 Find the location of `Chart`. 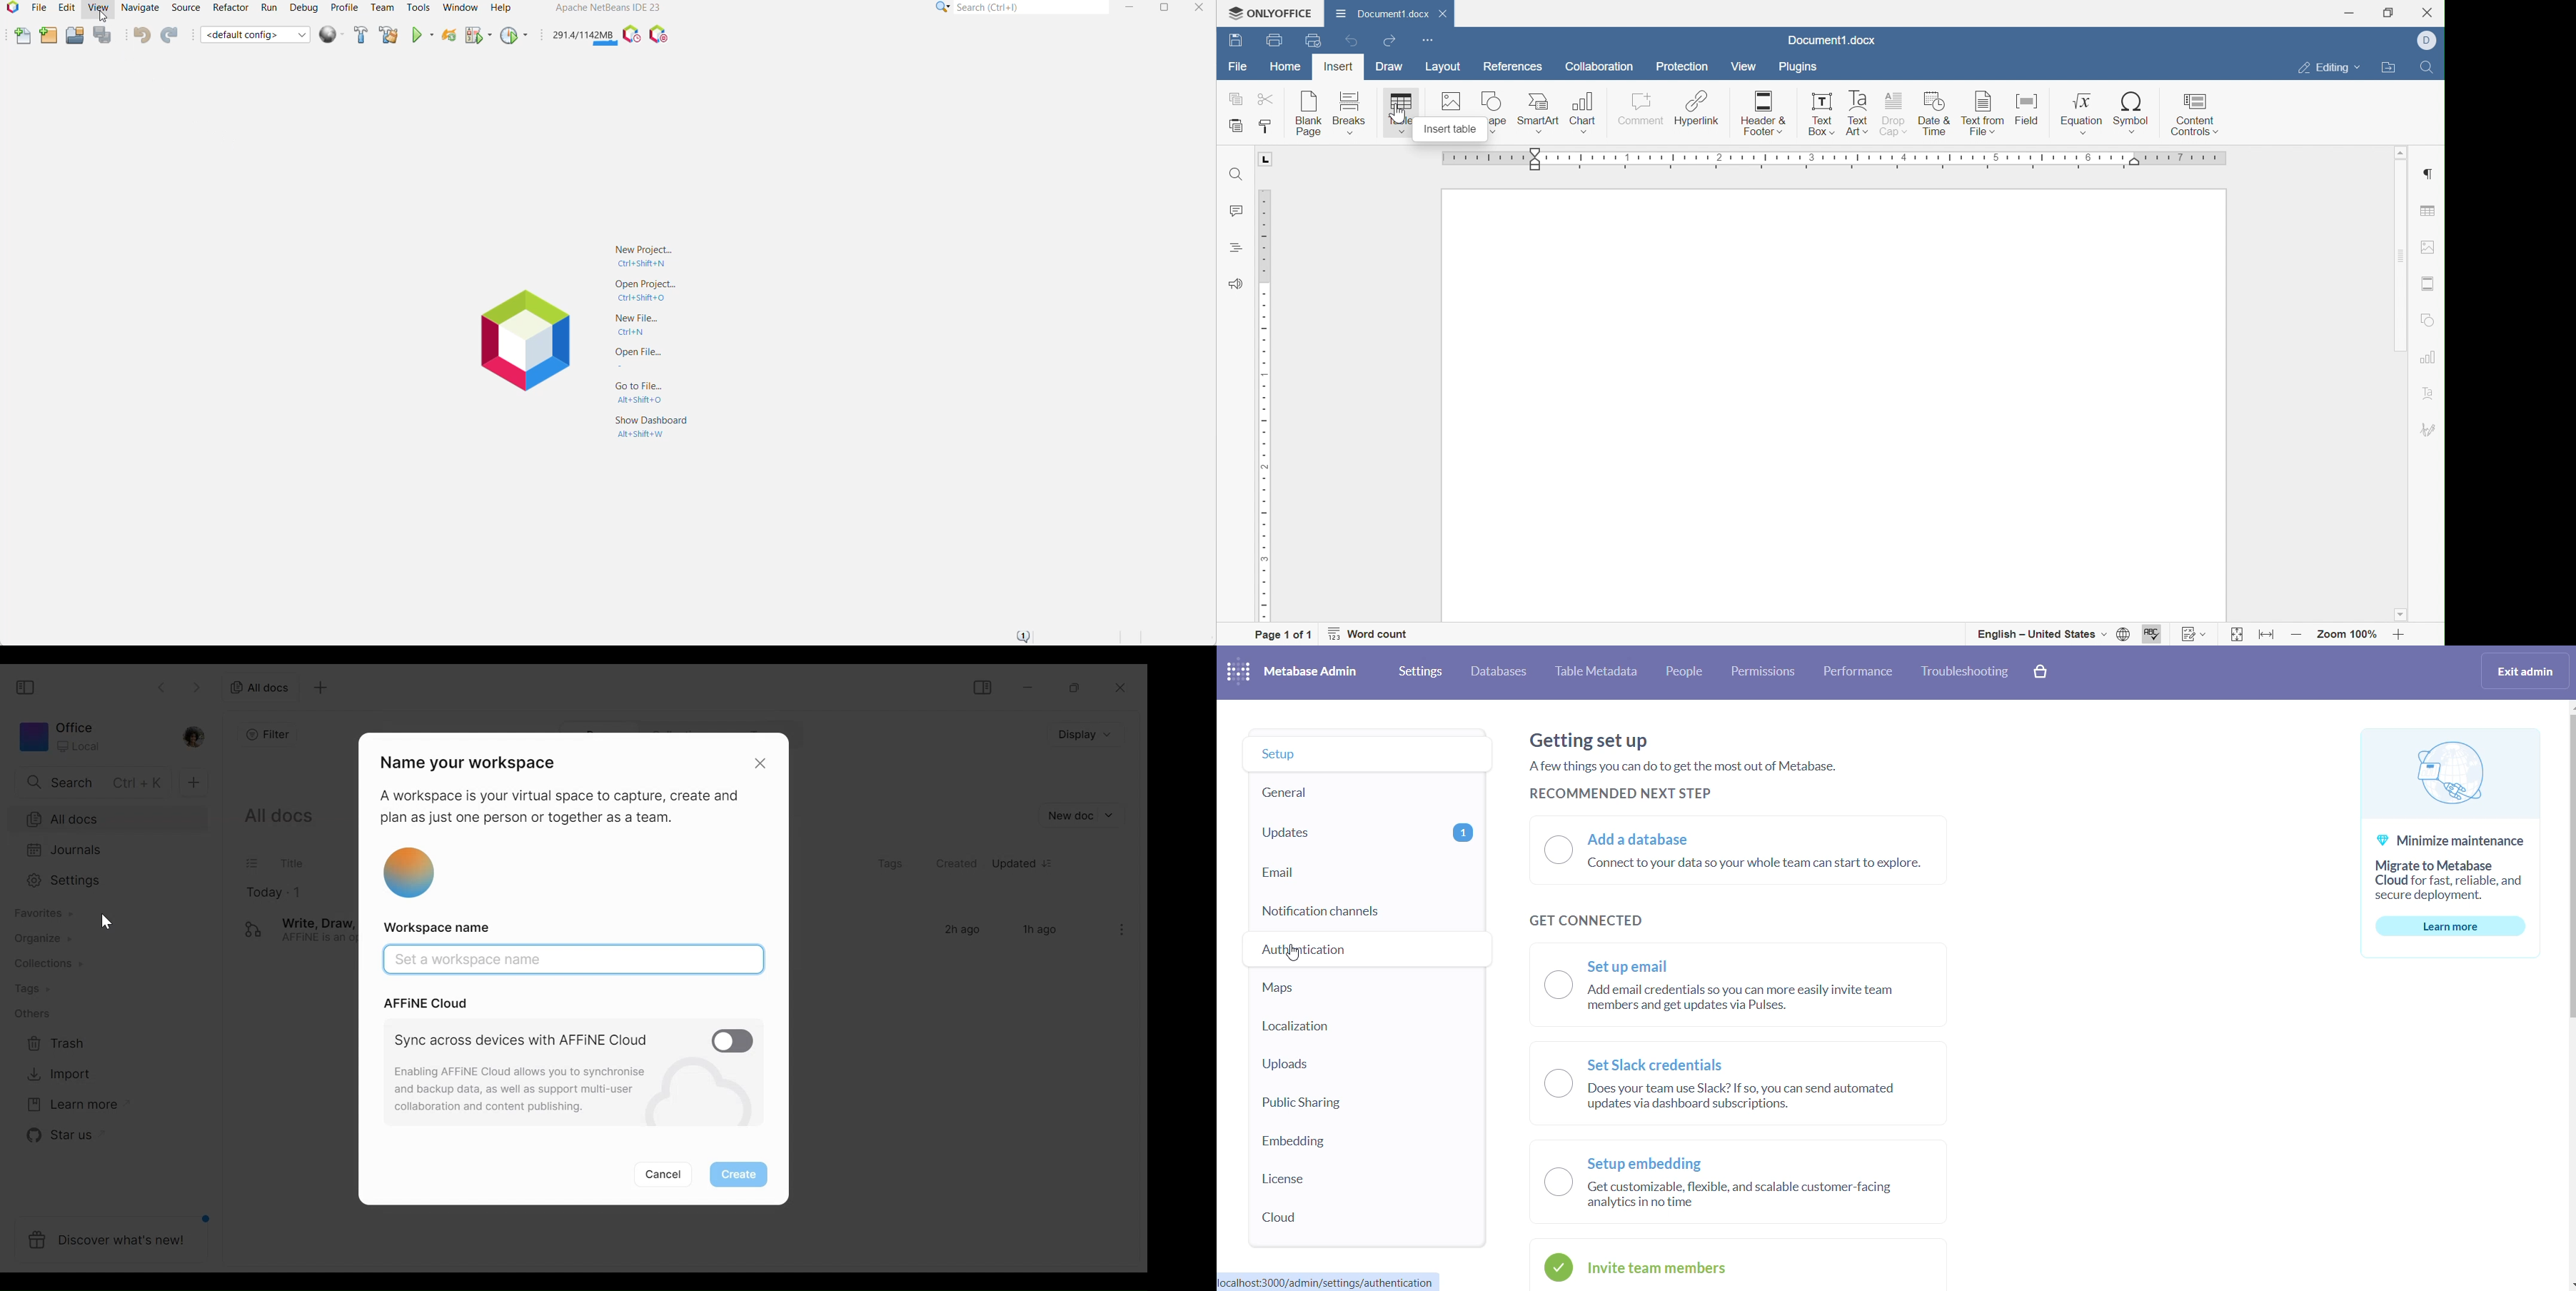

Chart is located at coordinates (1585, 113).